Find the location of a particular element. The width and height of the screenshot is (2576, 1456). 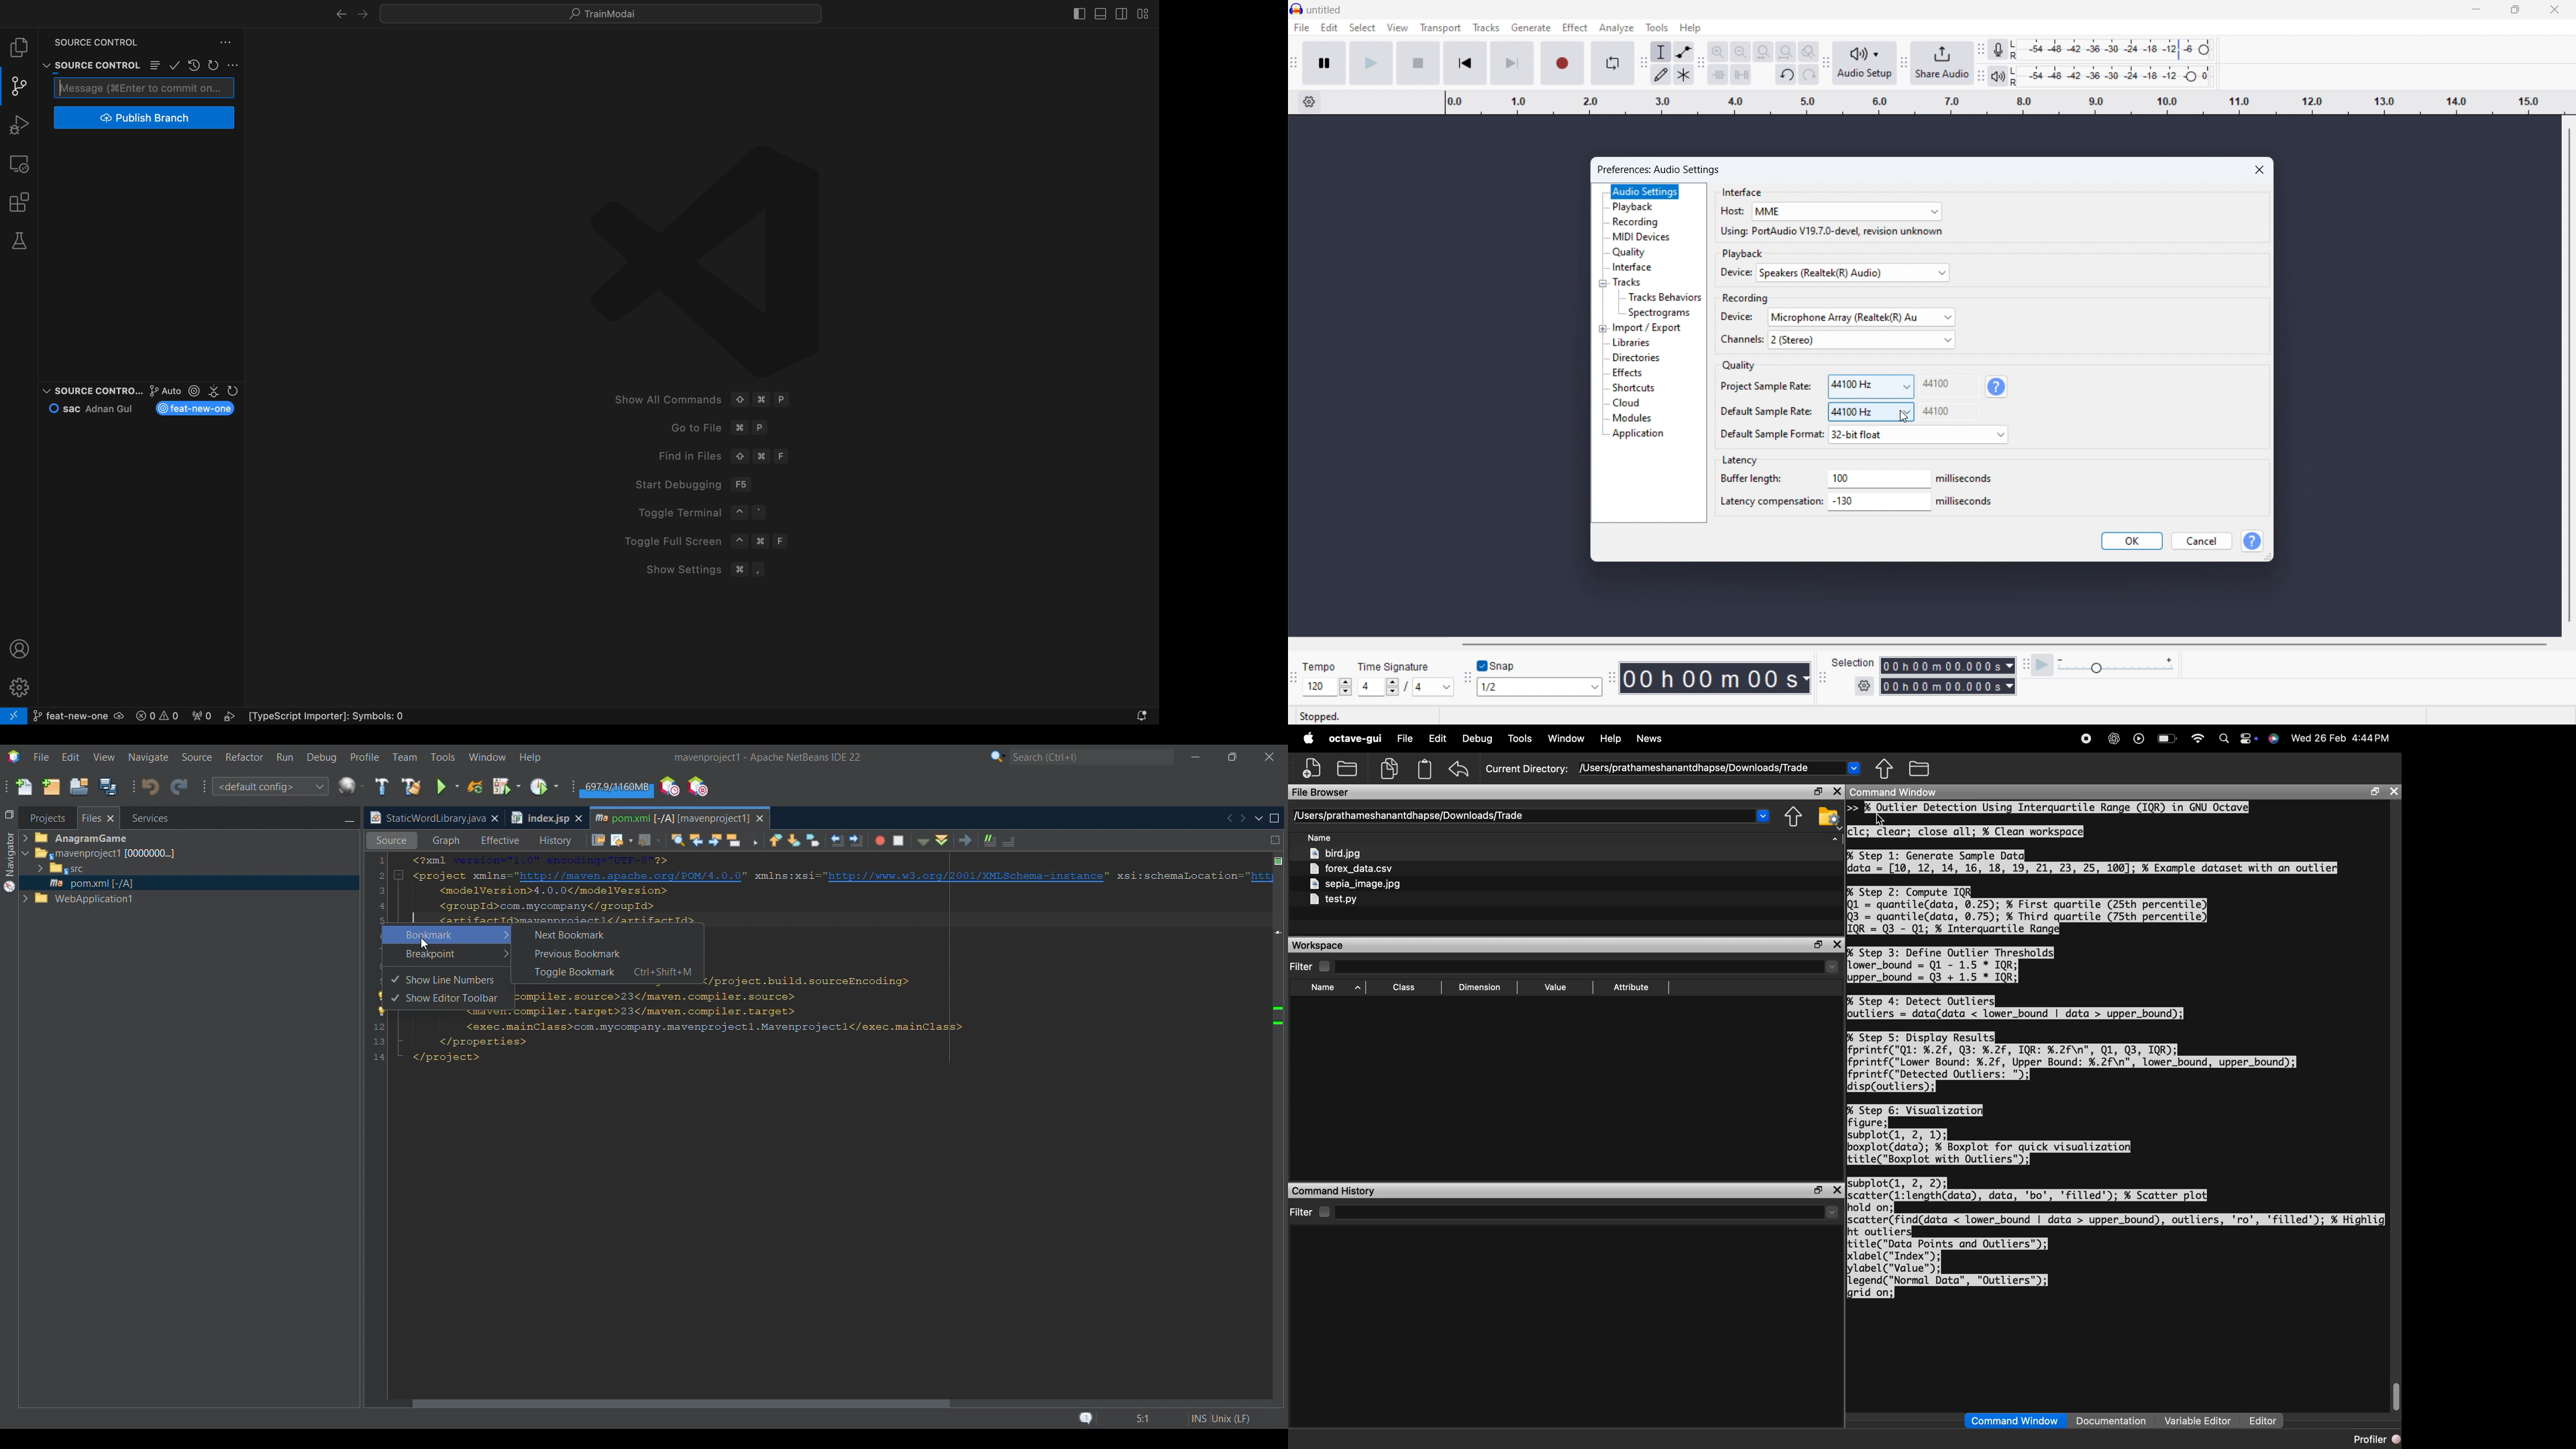

stop recording is located at coordinates (2087, 740).